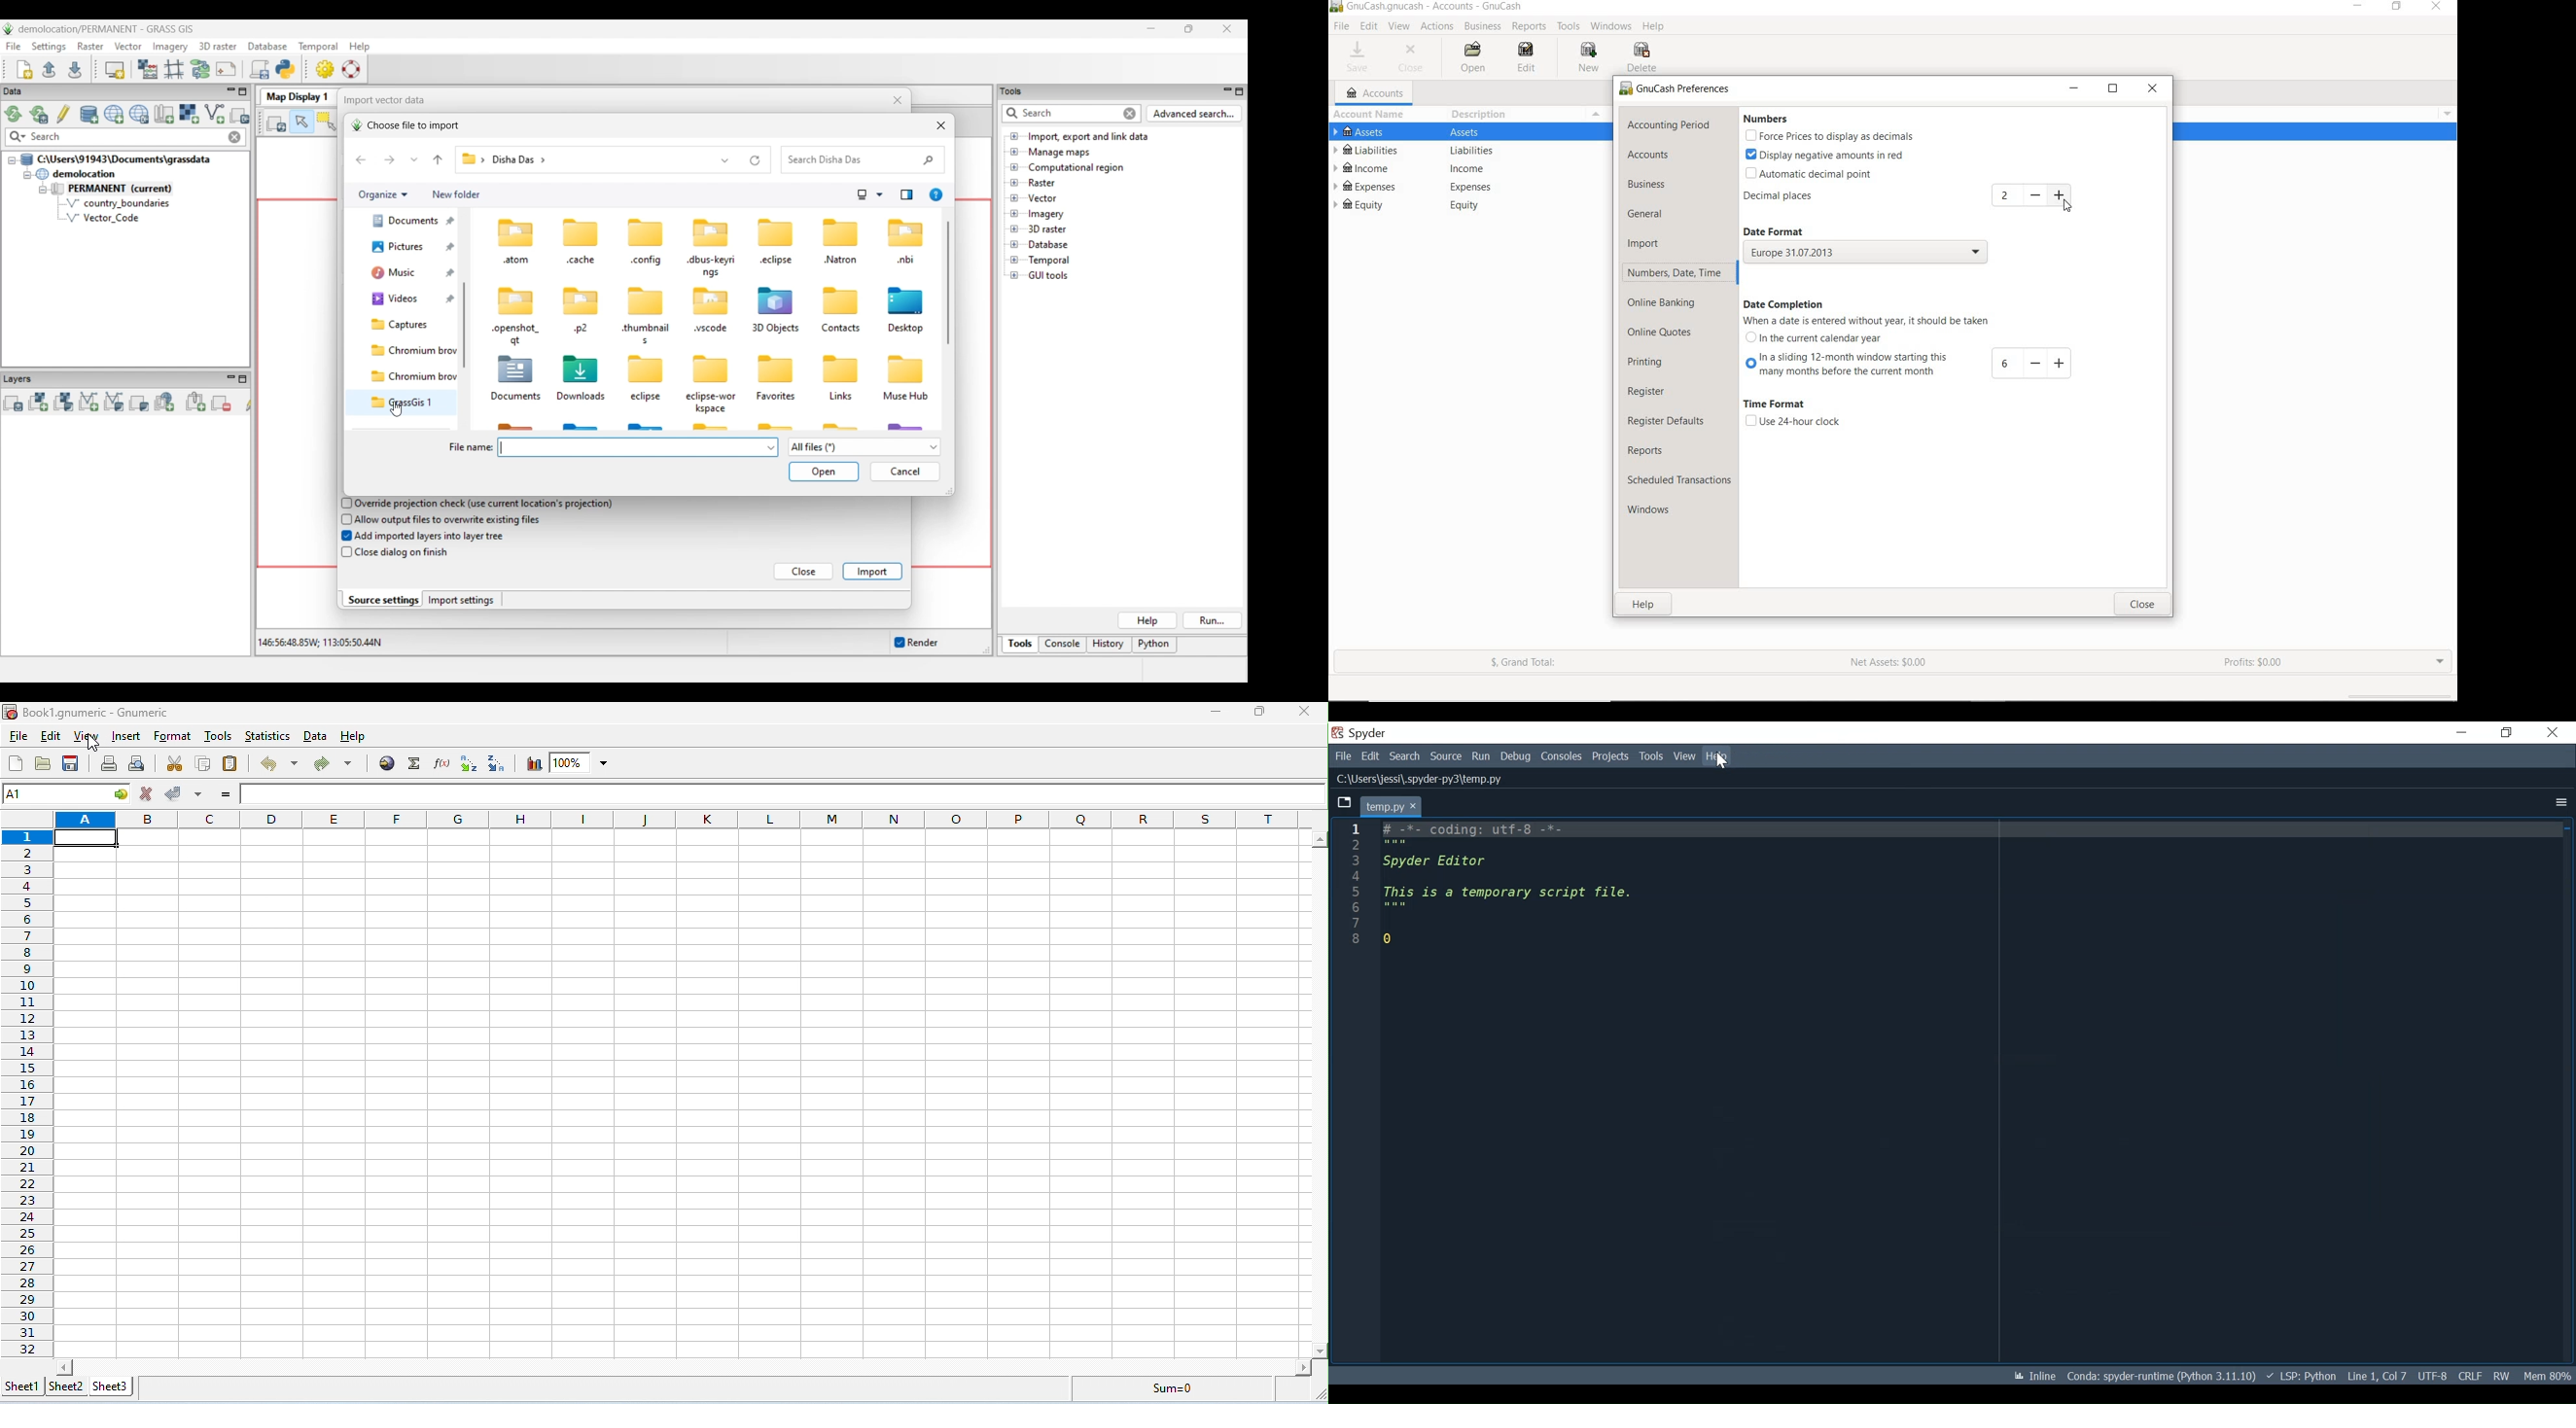  I want to click on Edit, so click(1370, 755).